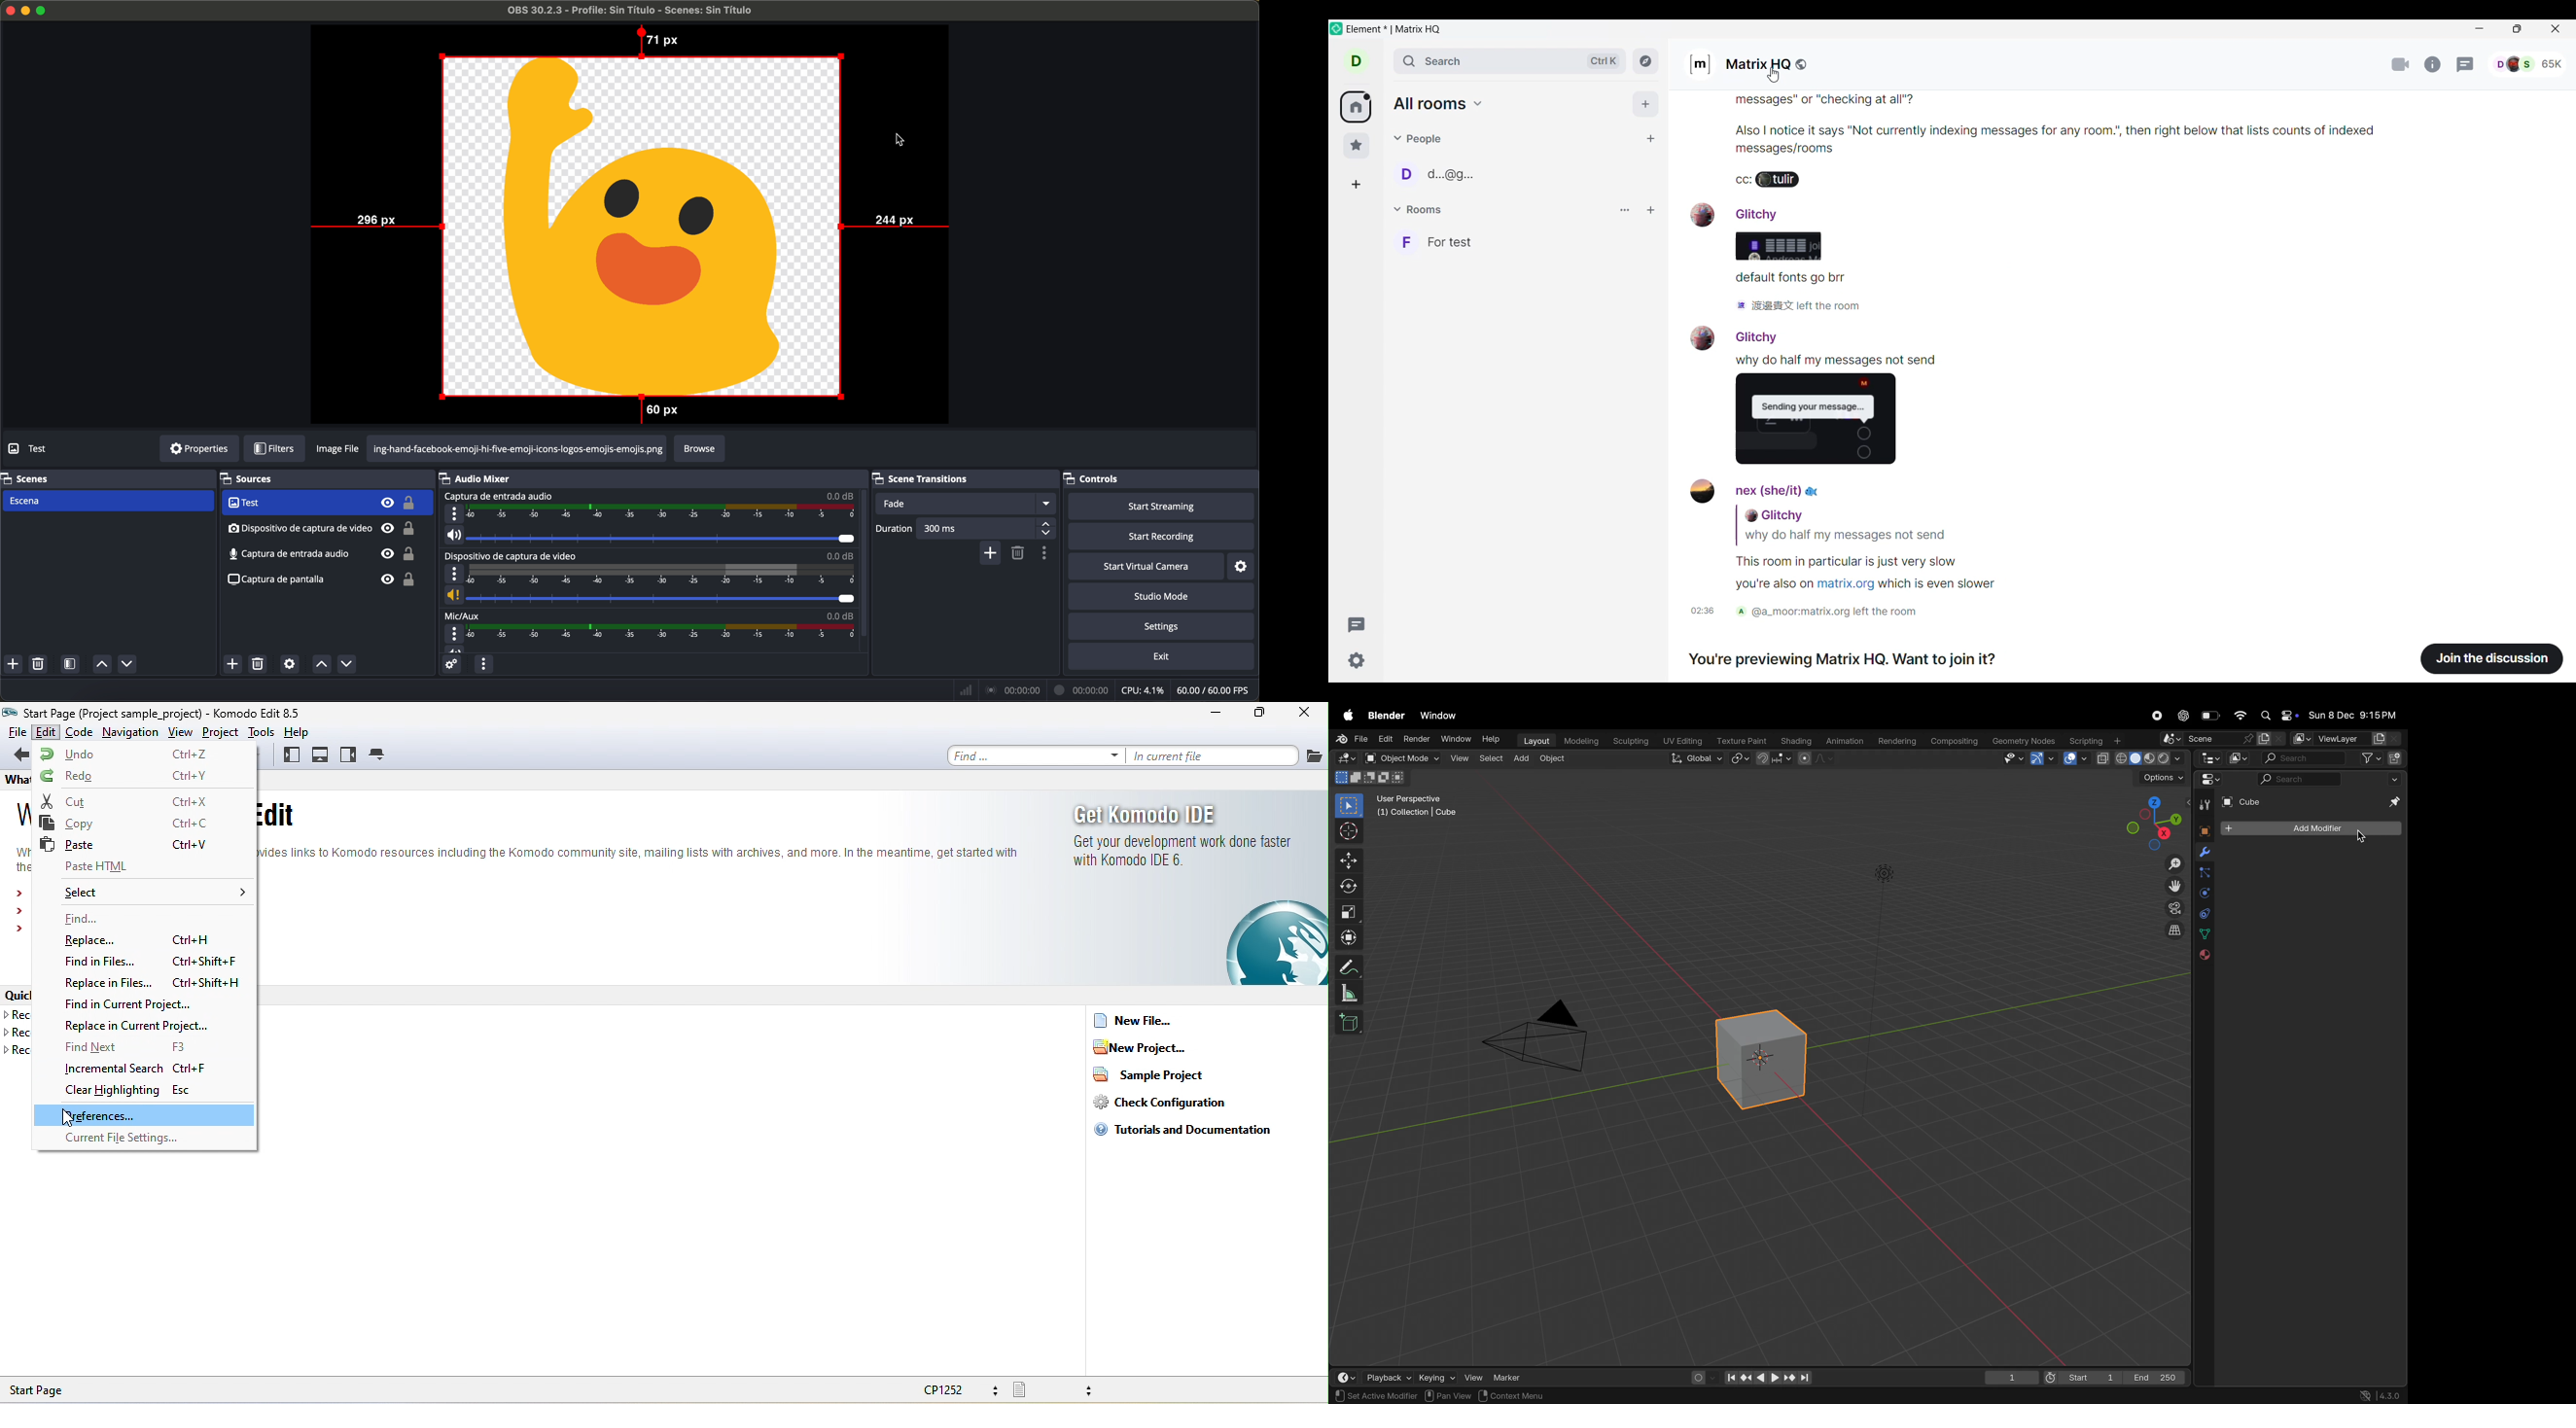 The image size is (2576, 1428). What do you see at coordinates (517, 448) in the screenshot?
I see `png url` at bounding box center [517, 448].